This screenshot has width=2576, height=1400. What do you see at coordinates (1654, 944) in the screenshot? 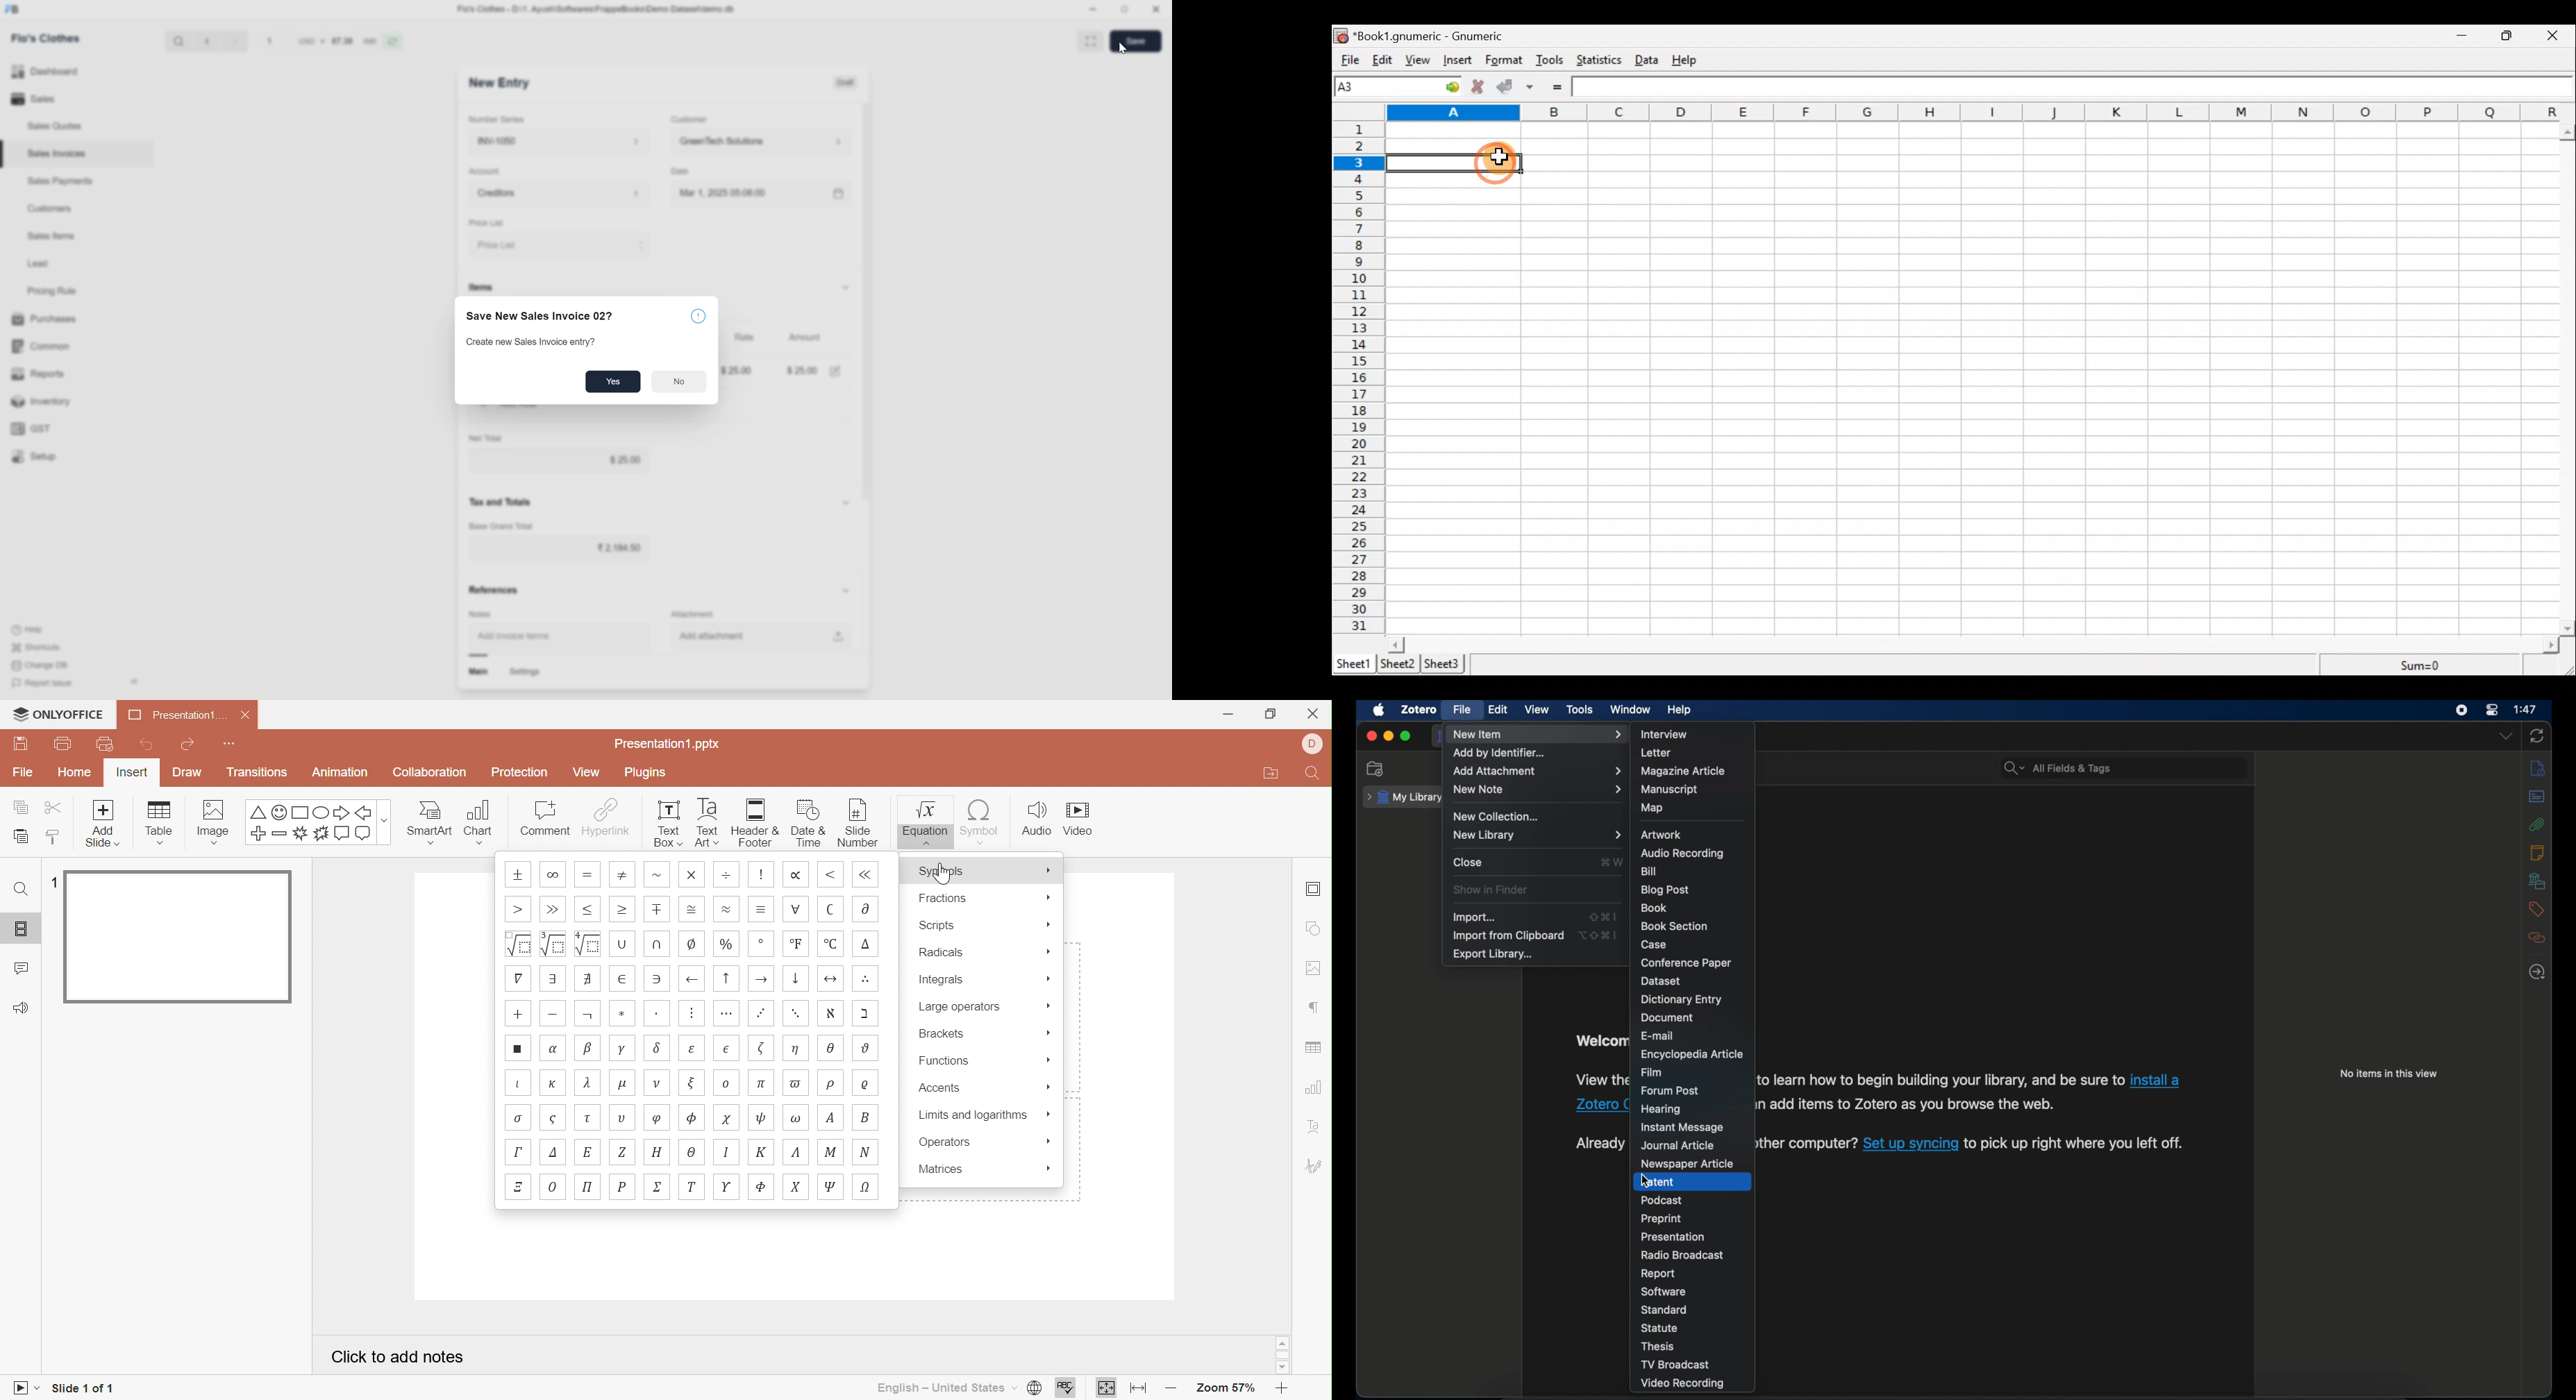
I see `case` at bounding box center [1654, 944].